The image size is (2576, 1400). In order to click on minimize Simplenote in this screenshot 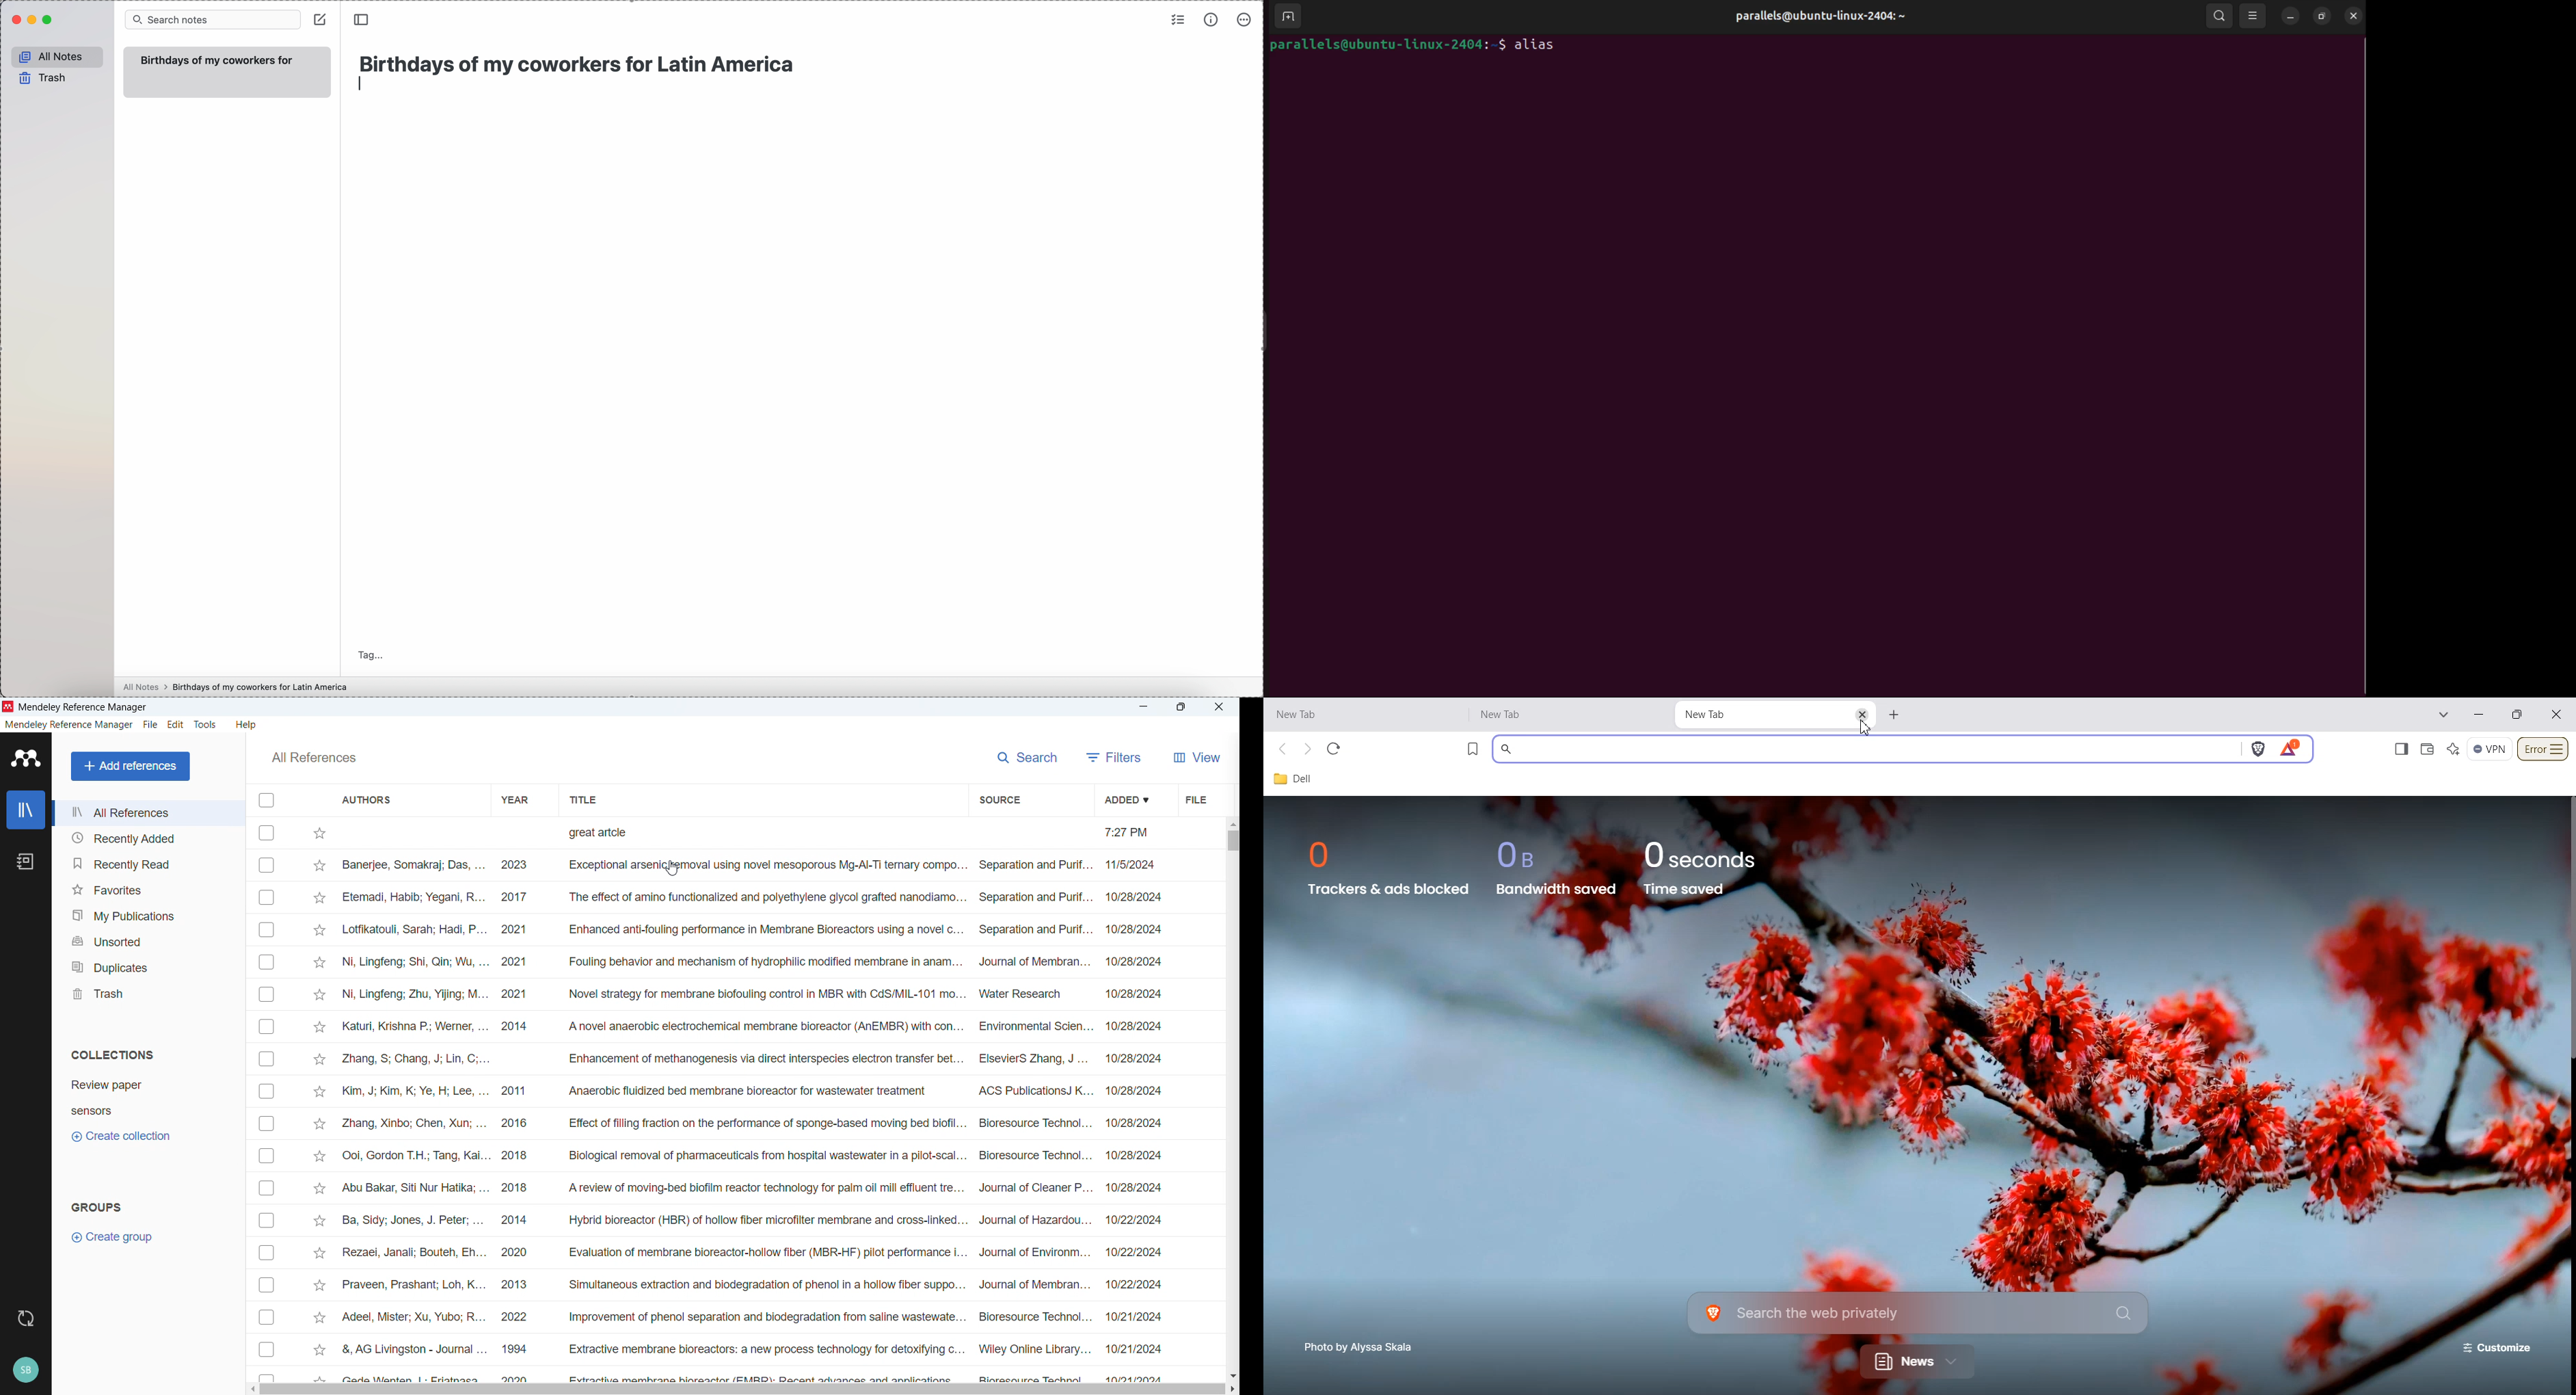, I will do `click(34, 20)`.